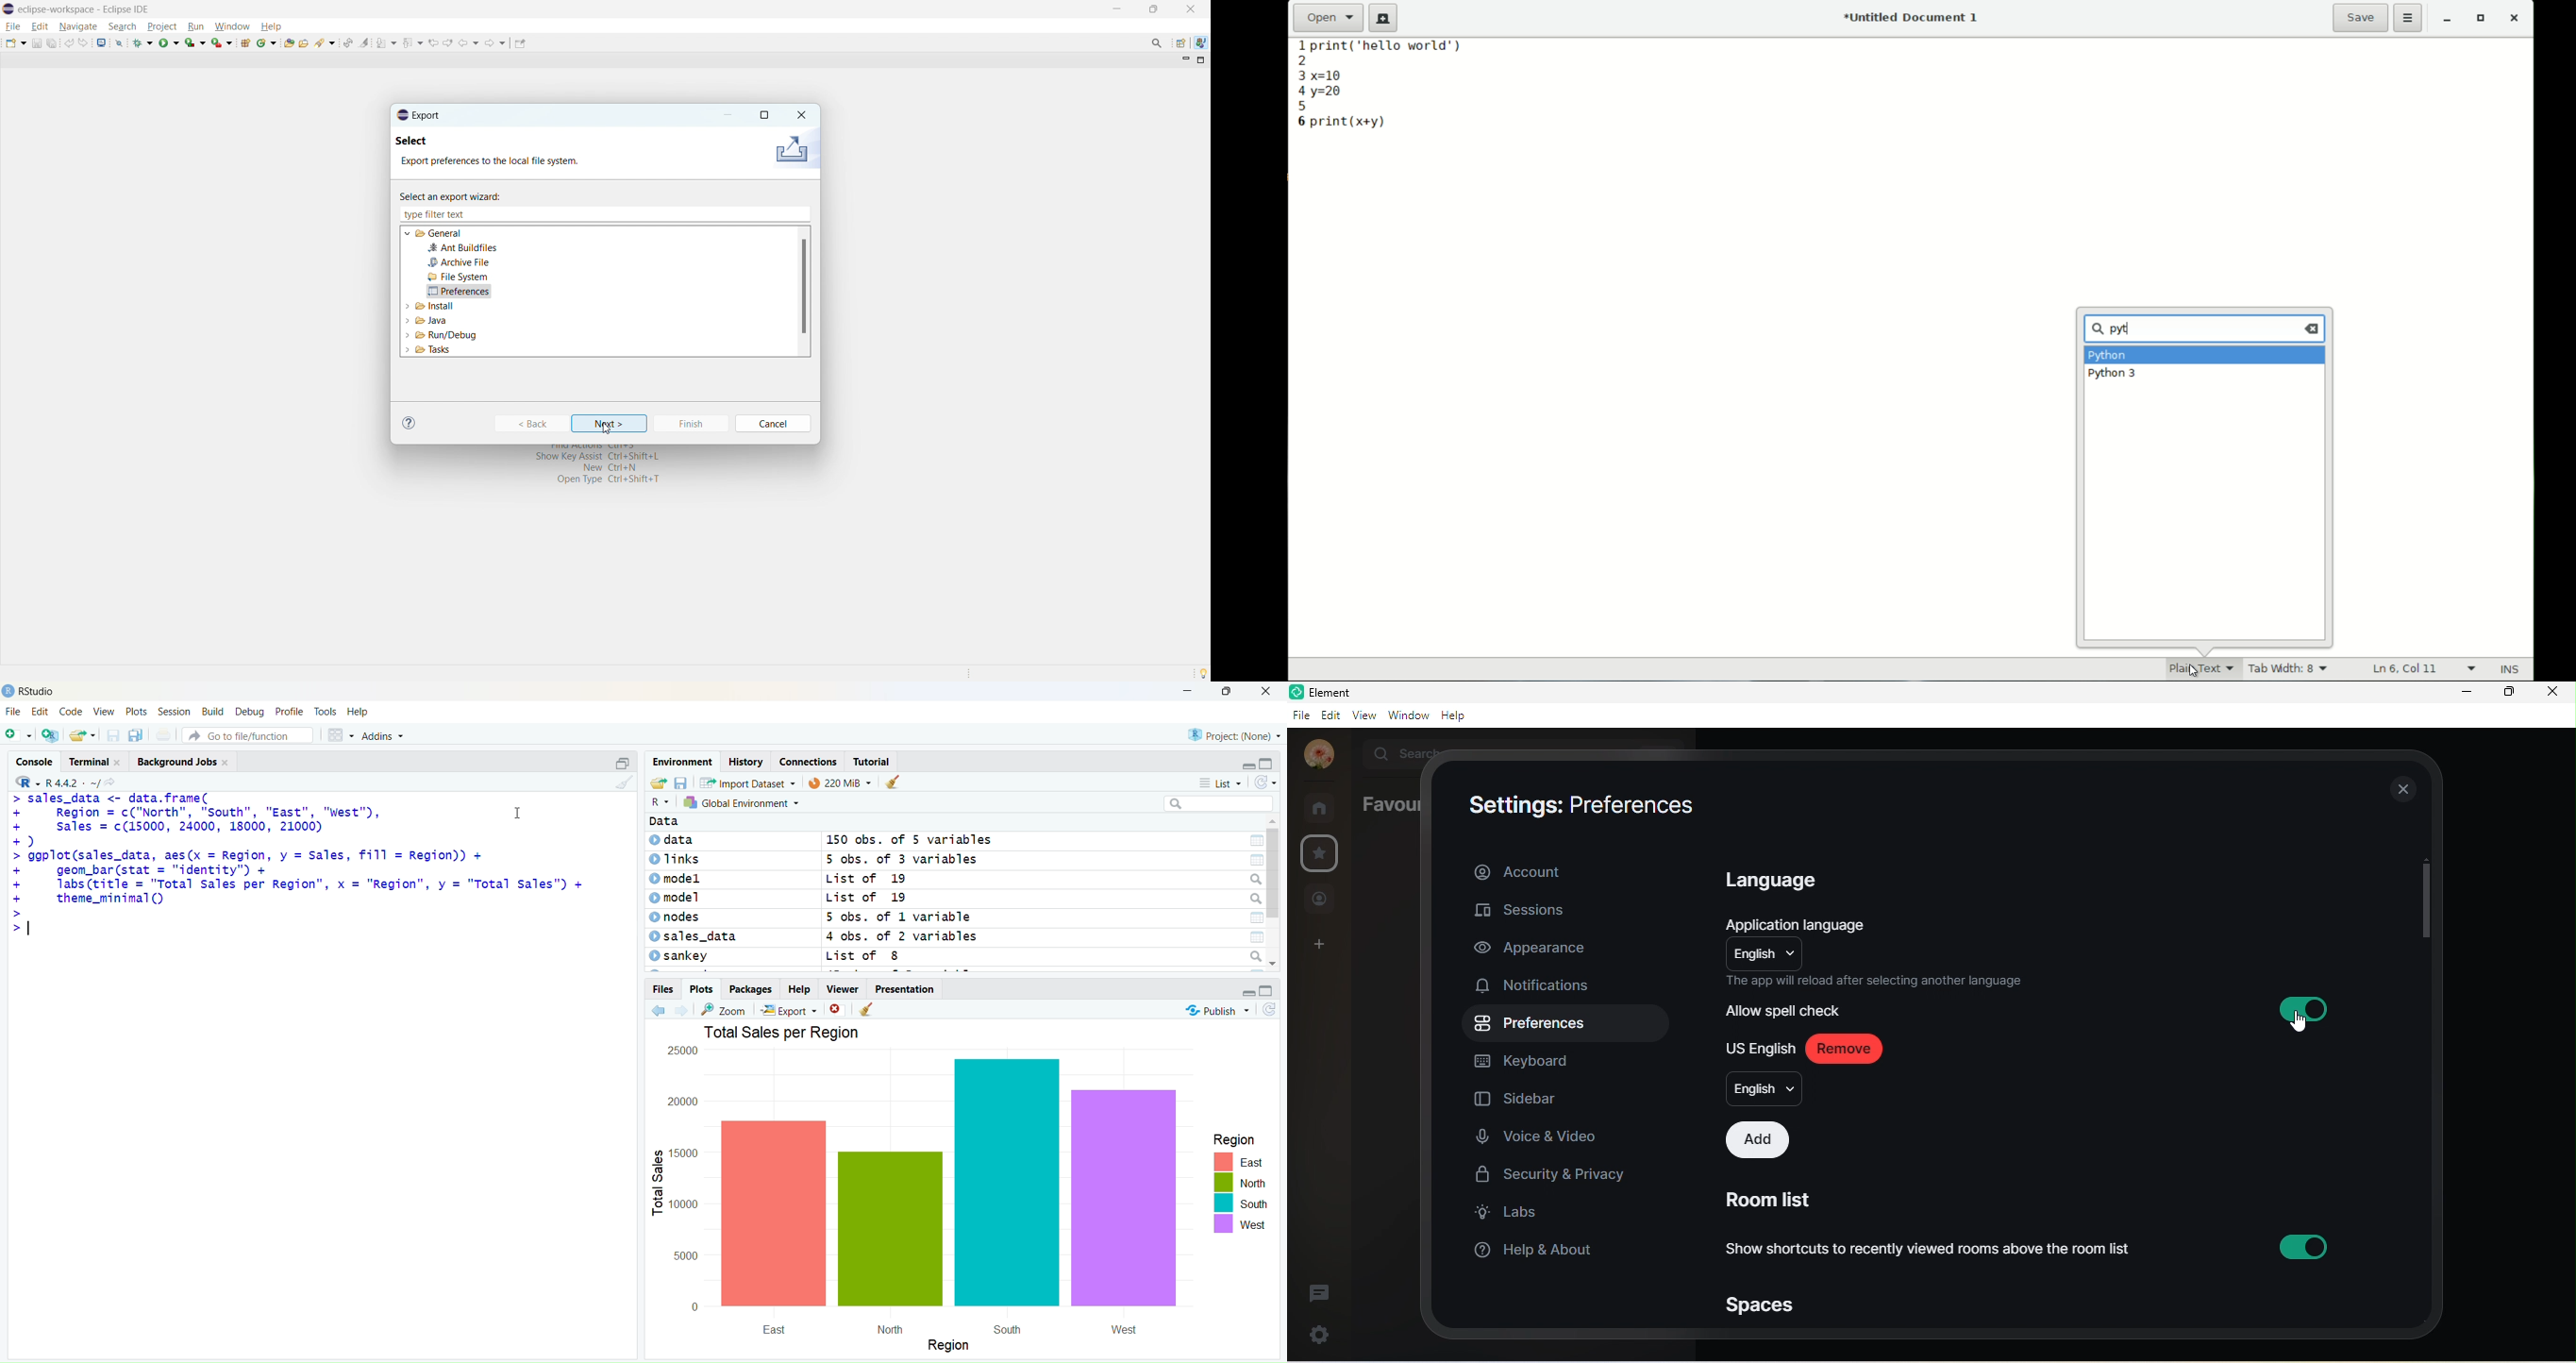 This screenshot has width=2576, height=1372. What do you see at coordinates (1760, 1047) in the screenshot?
I see `us english` at bounding box center [1760, 1047].